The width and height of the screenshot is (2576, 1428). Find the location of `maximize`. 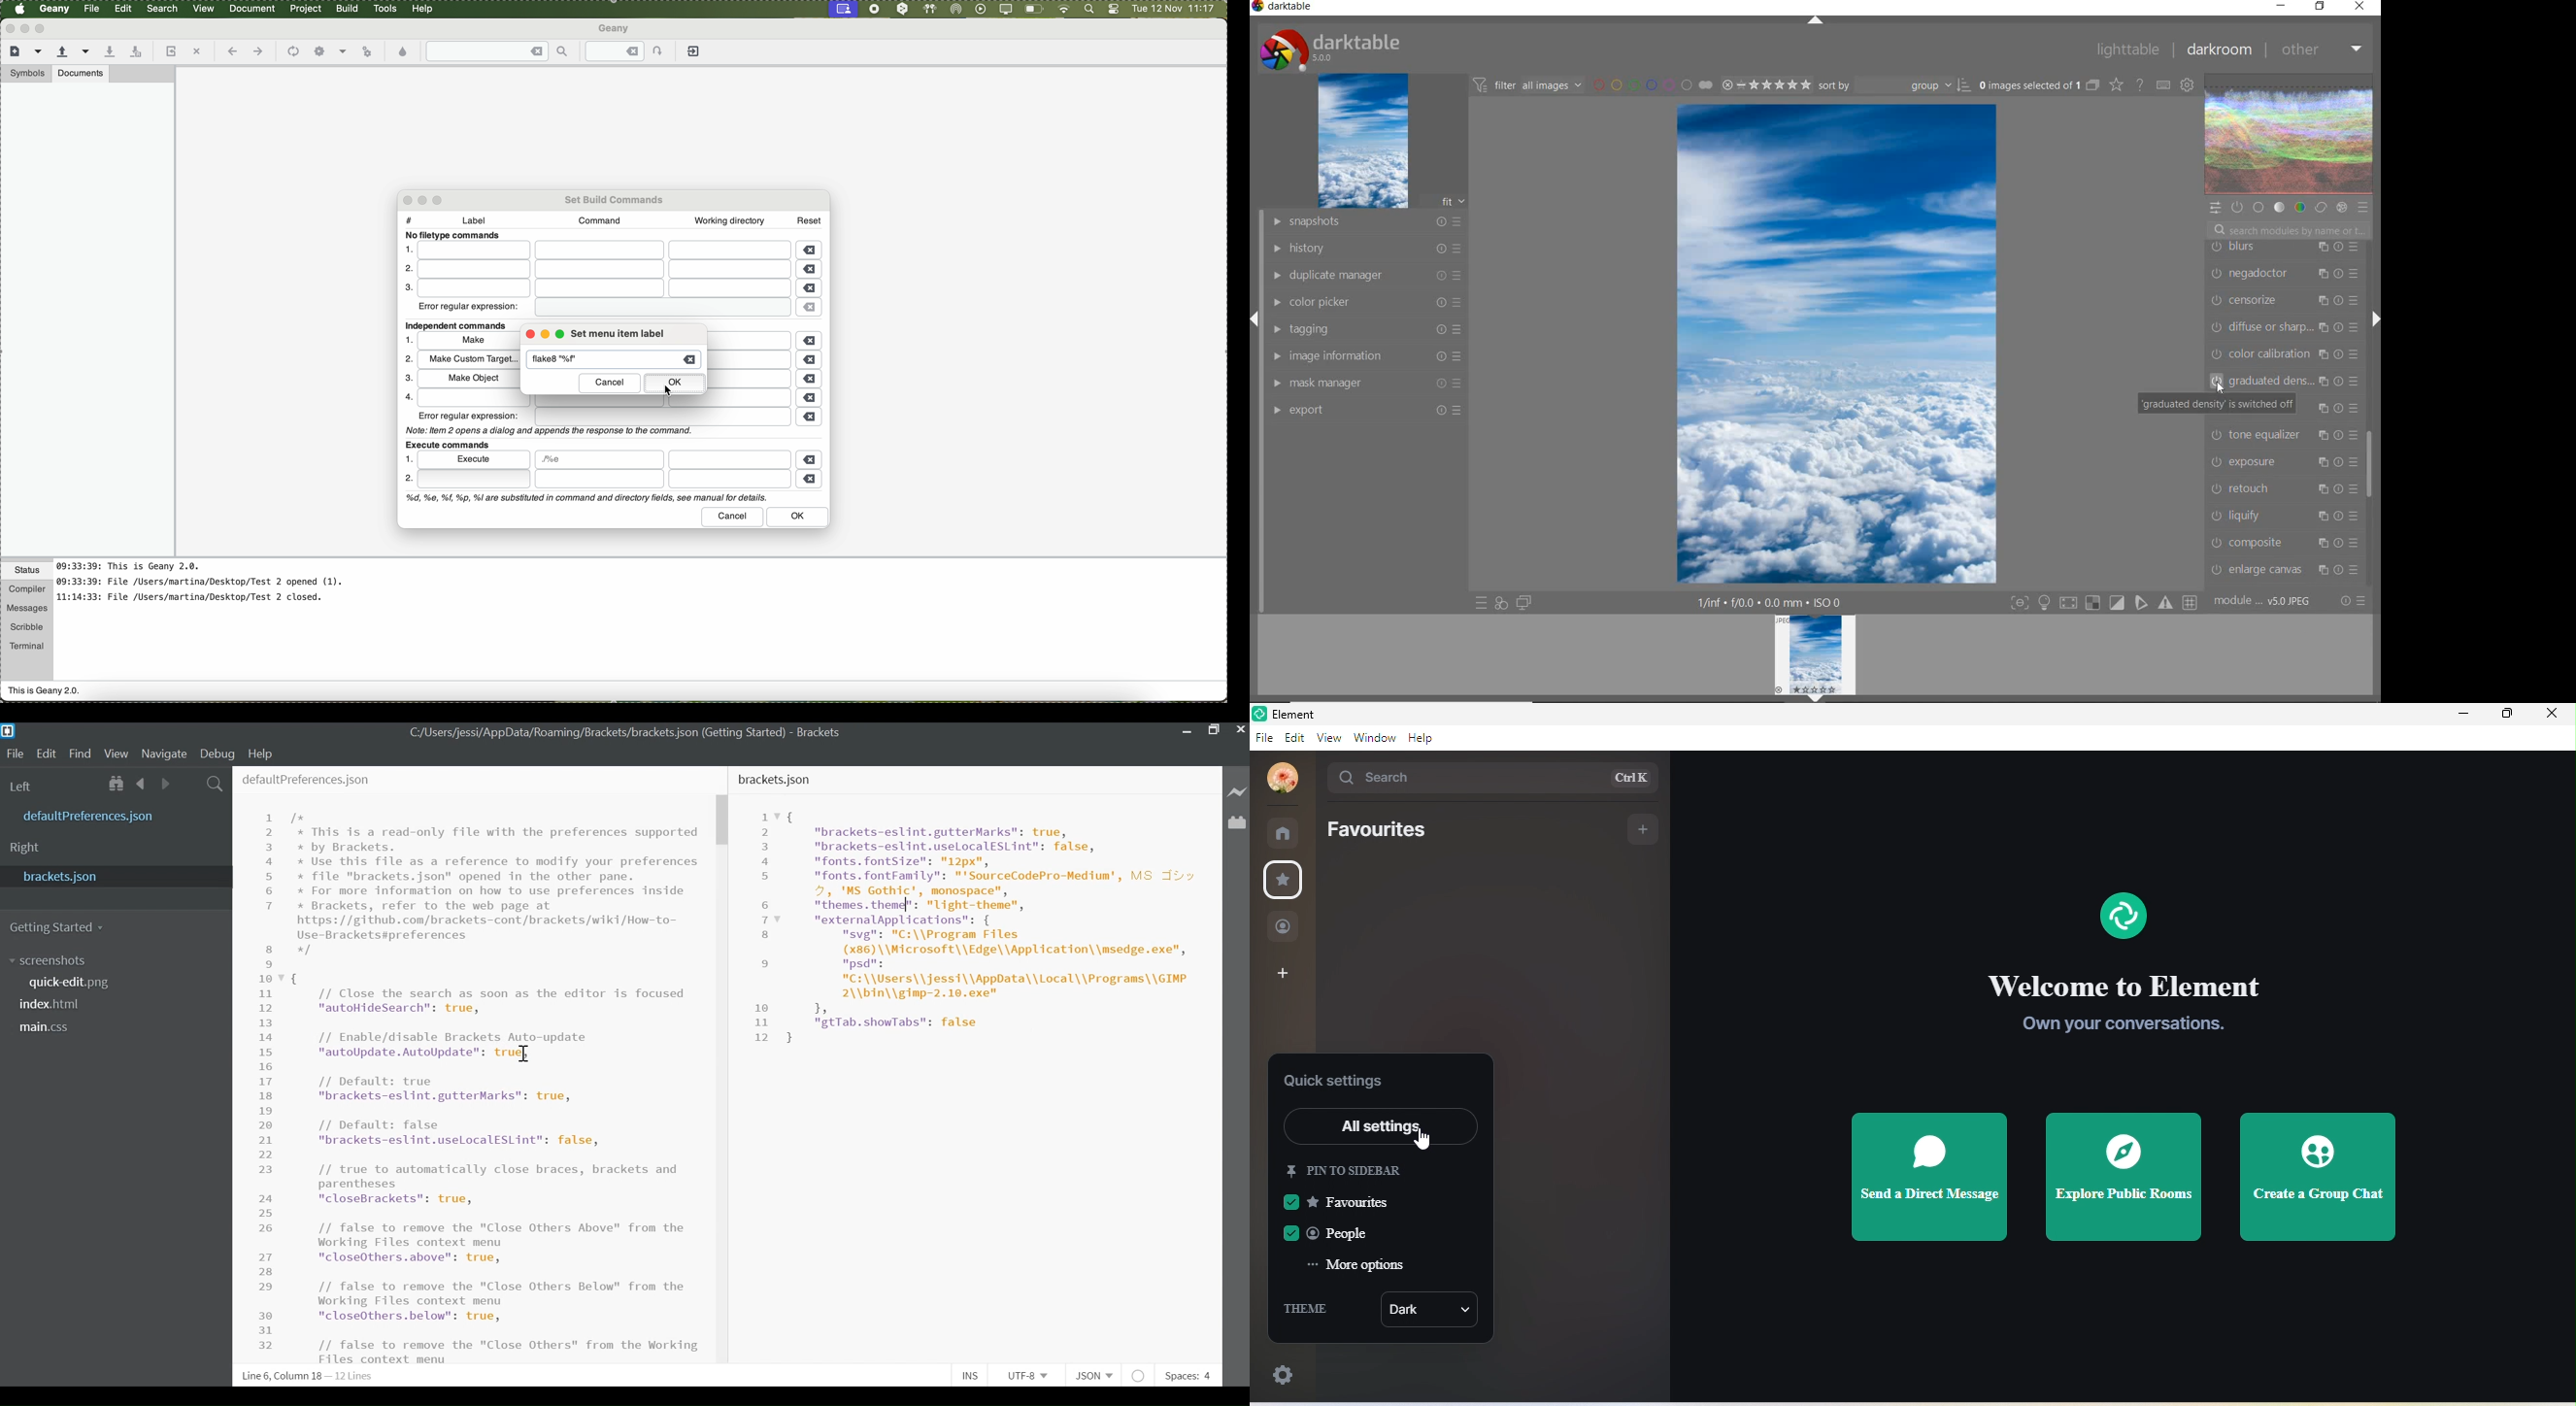

maximize is located at coordinates (2507, 718).